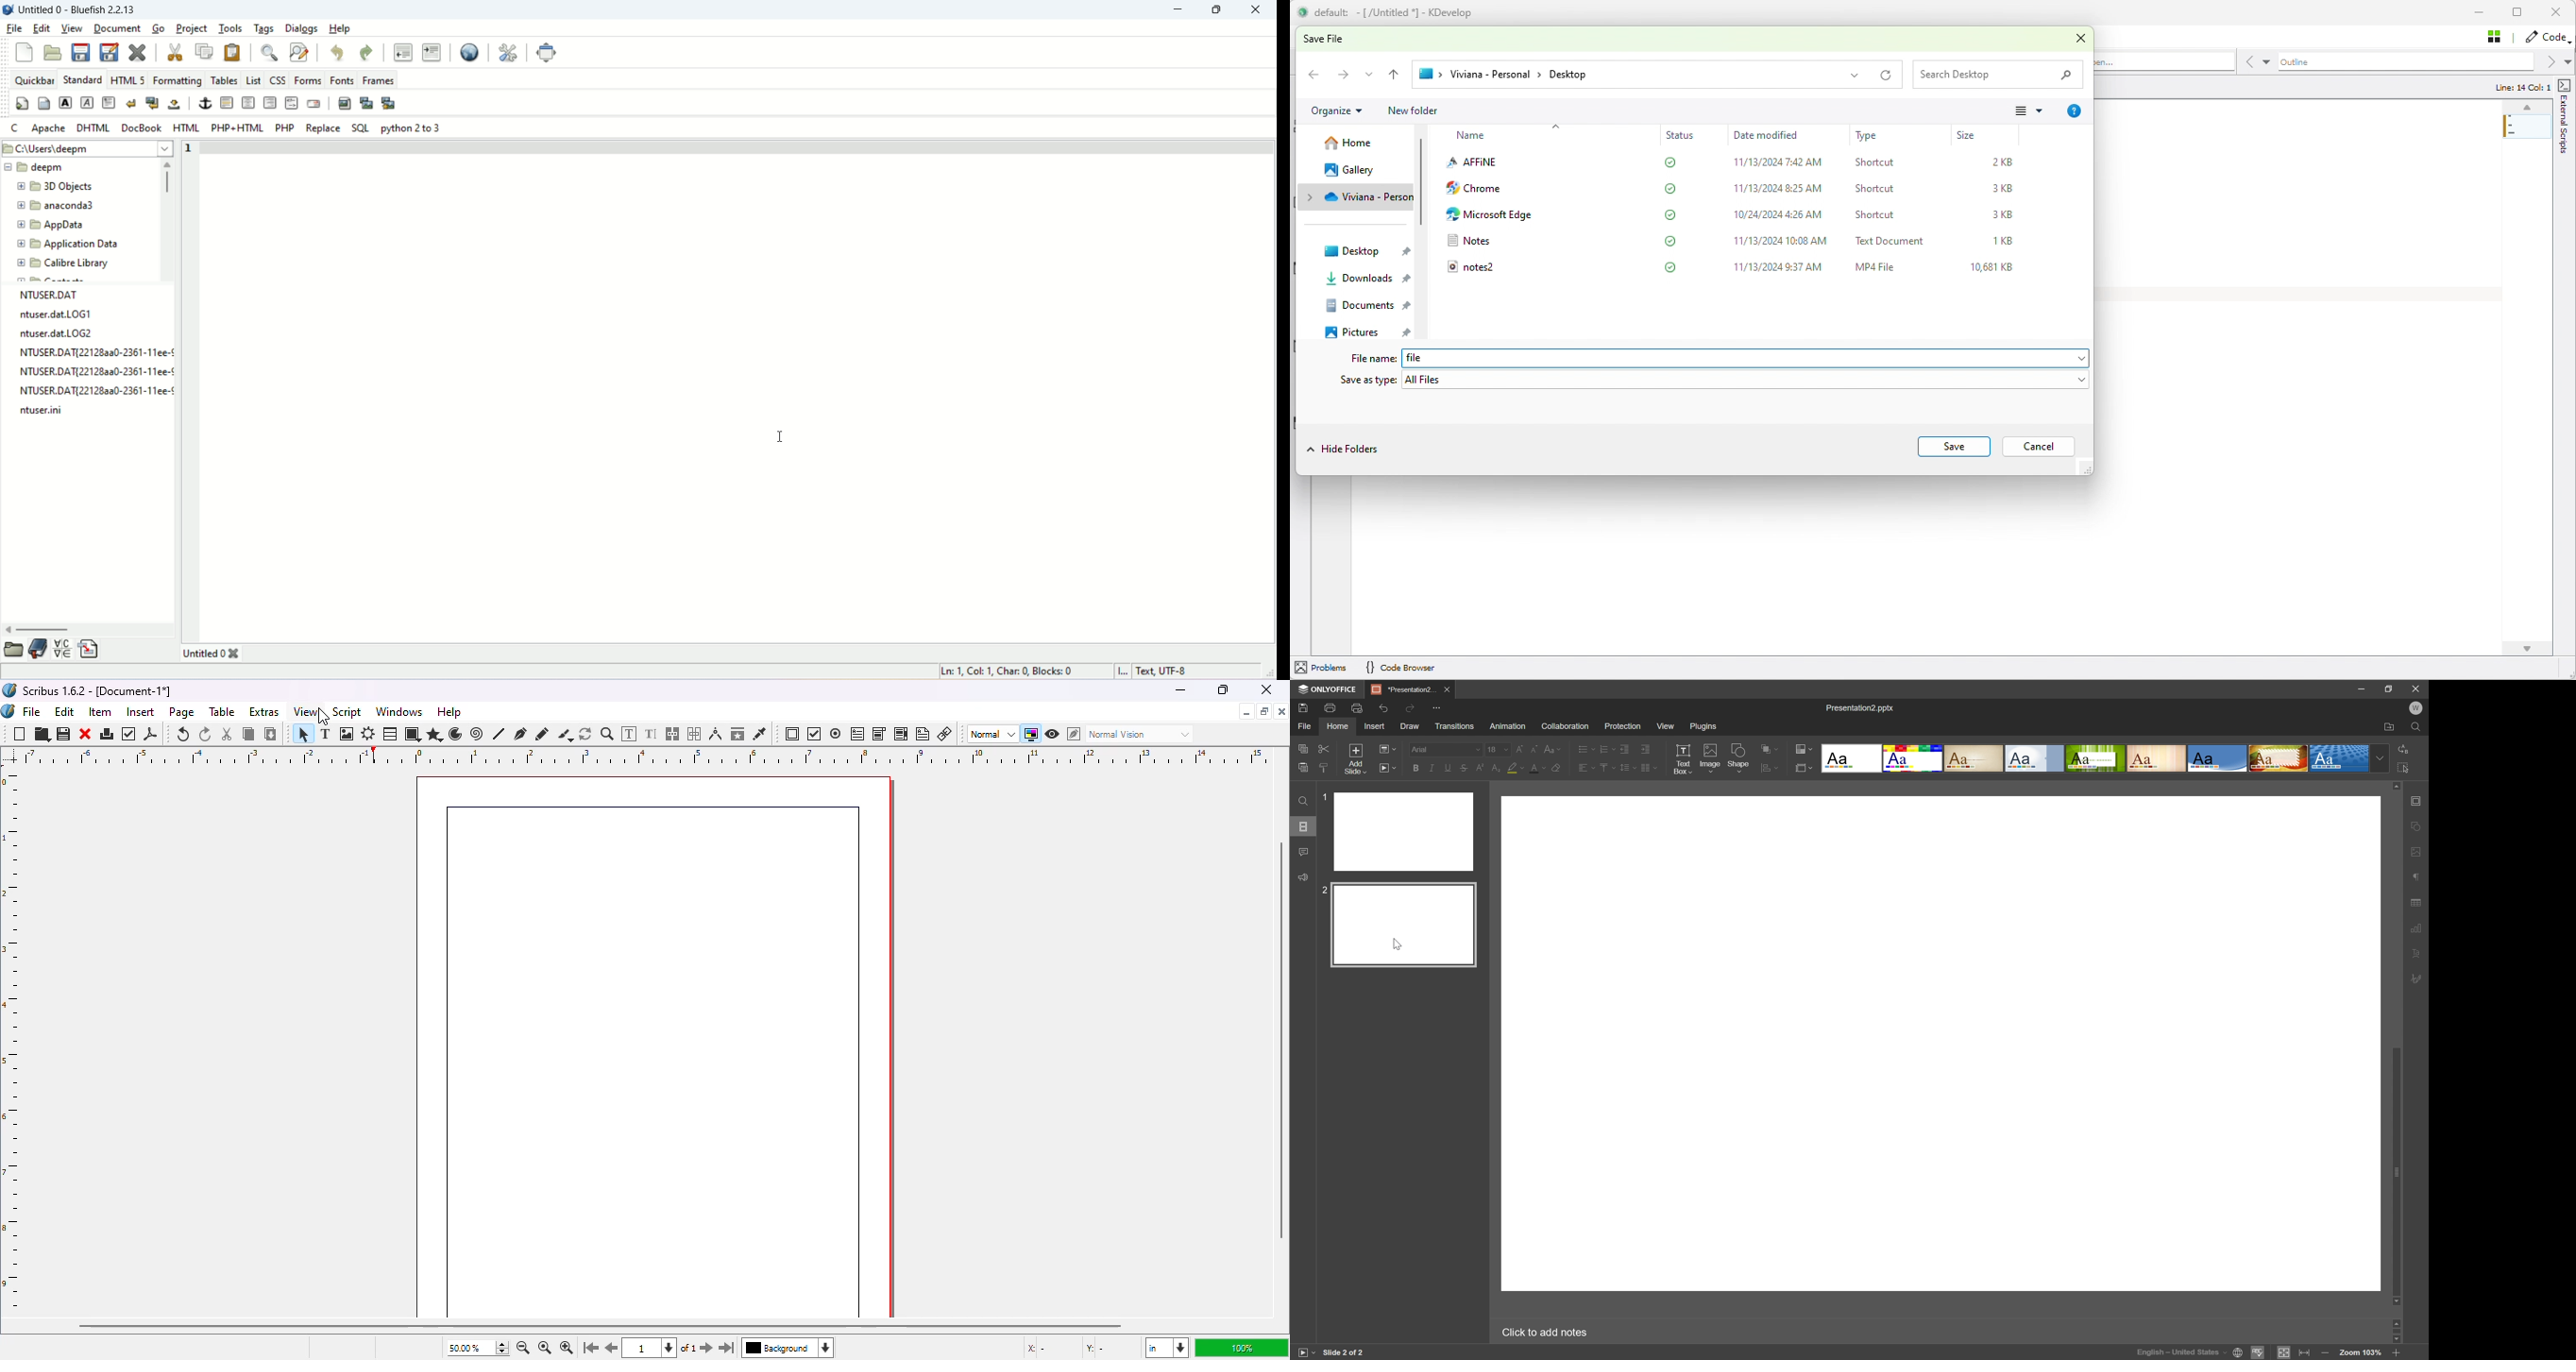 The image size is (2576, 1372). Describe the element at coordinates (228, 734) in the screenshot. I see `cut` at that location.